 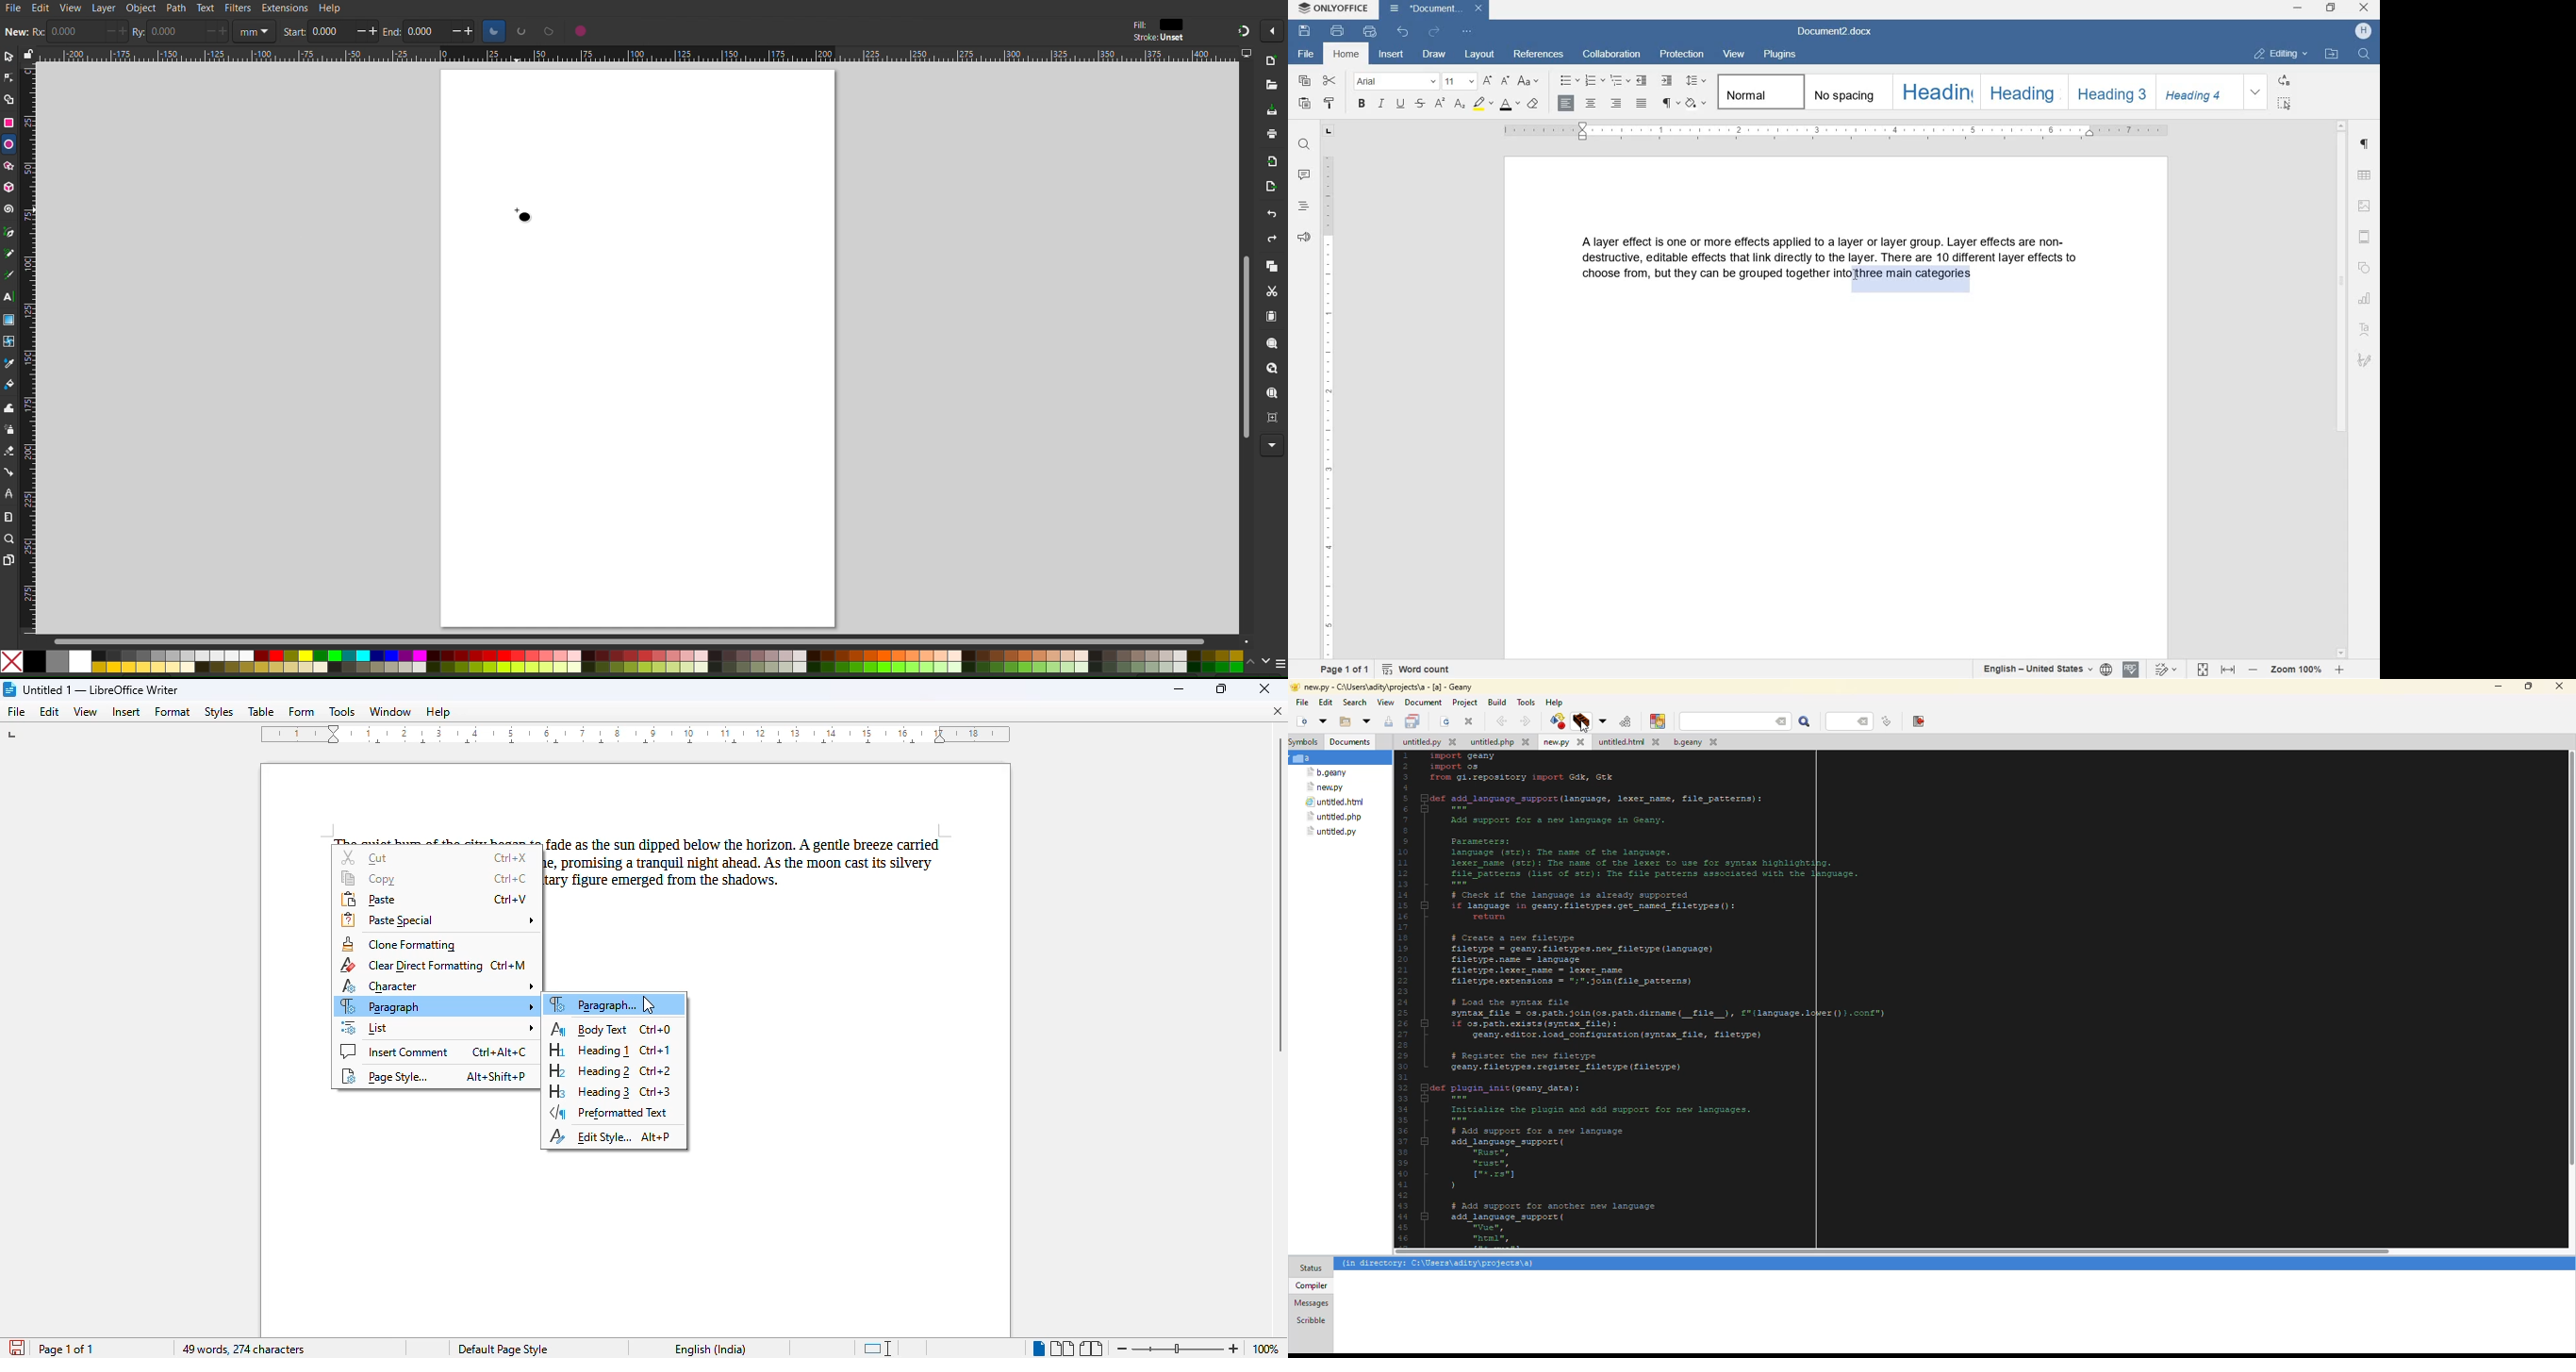 I want to click on font color , so click(x=1511, y=105).